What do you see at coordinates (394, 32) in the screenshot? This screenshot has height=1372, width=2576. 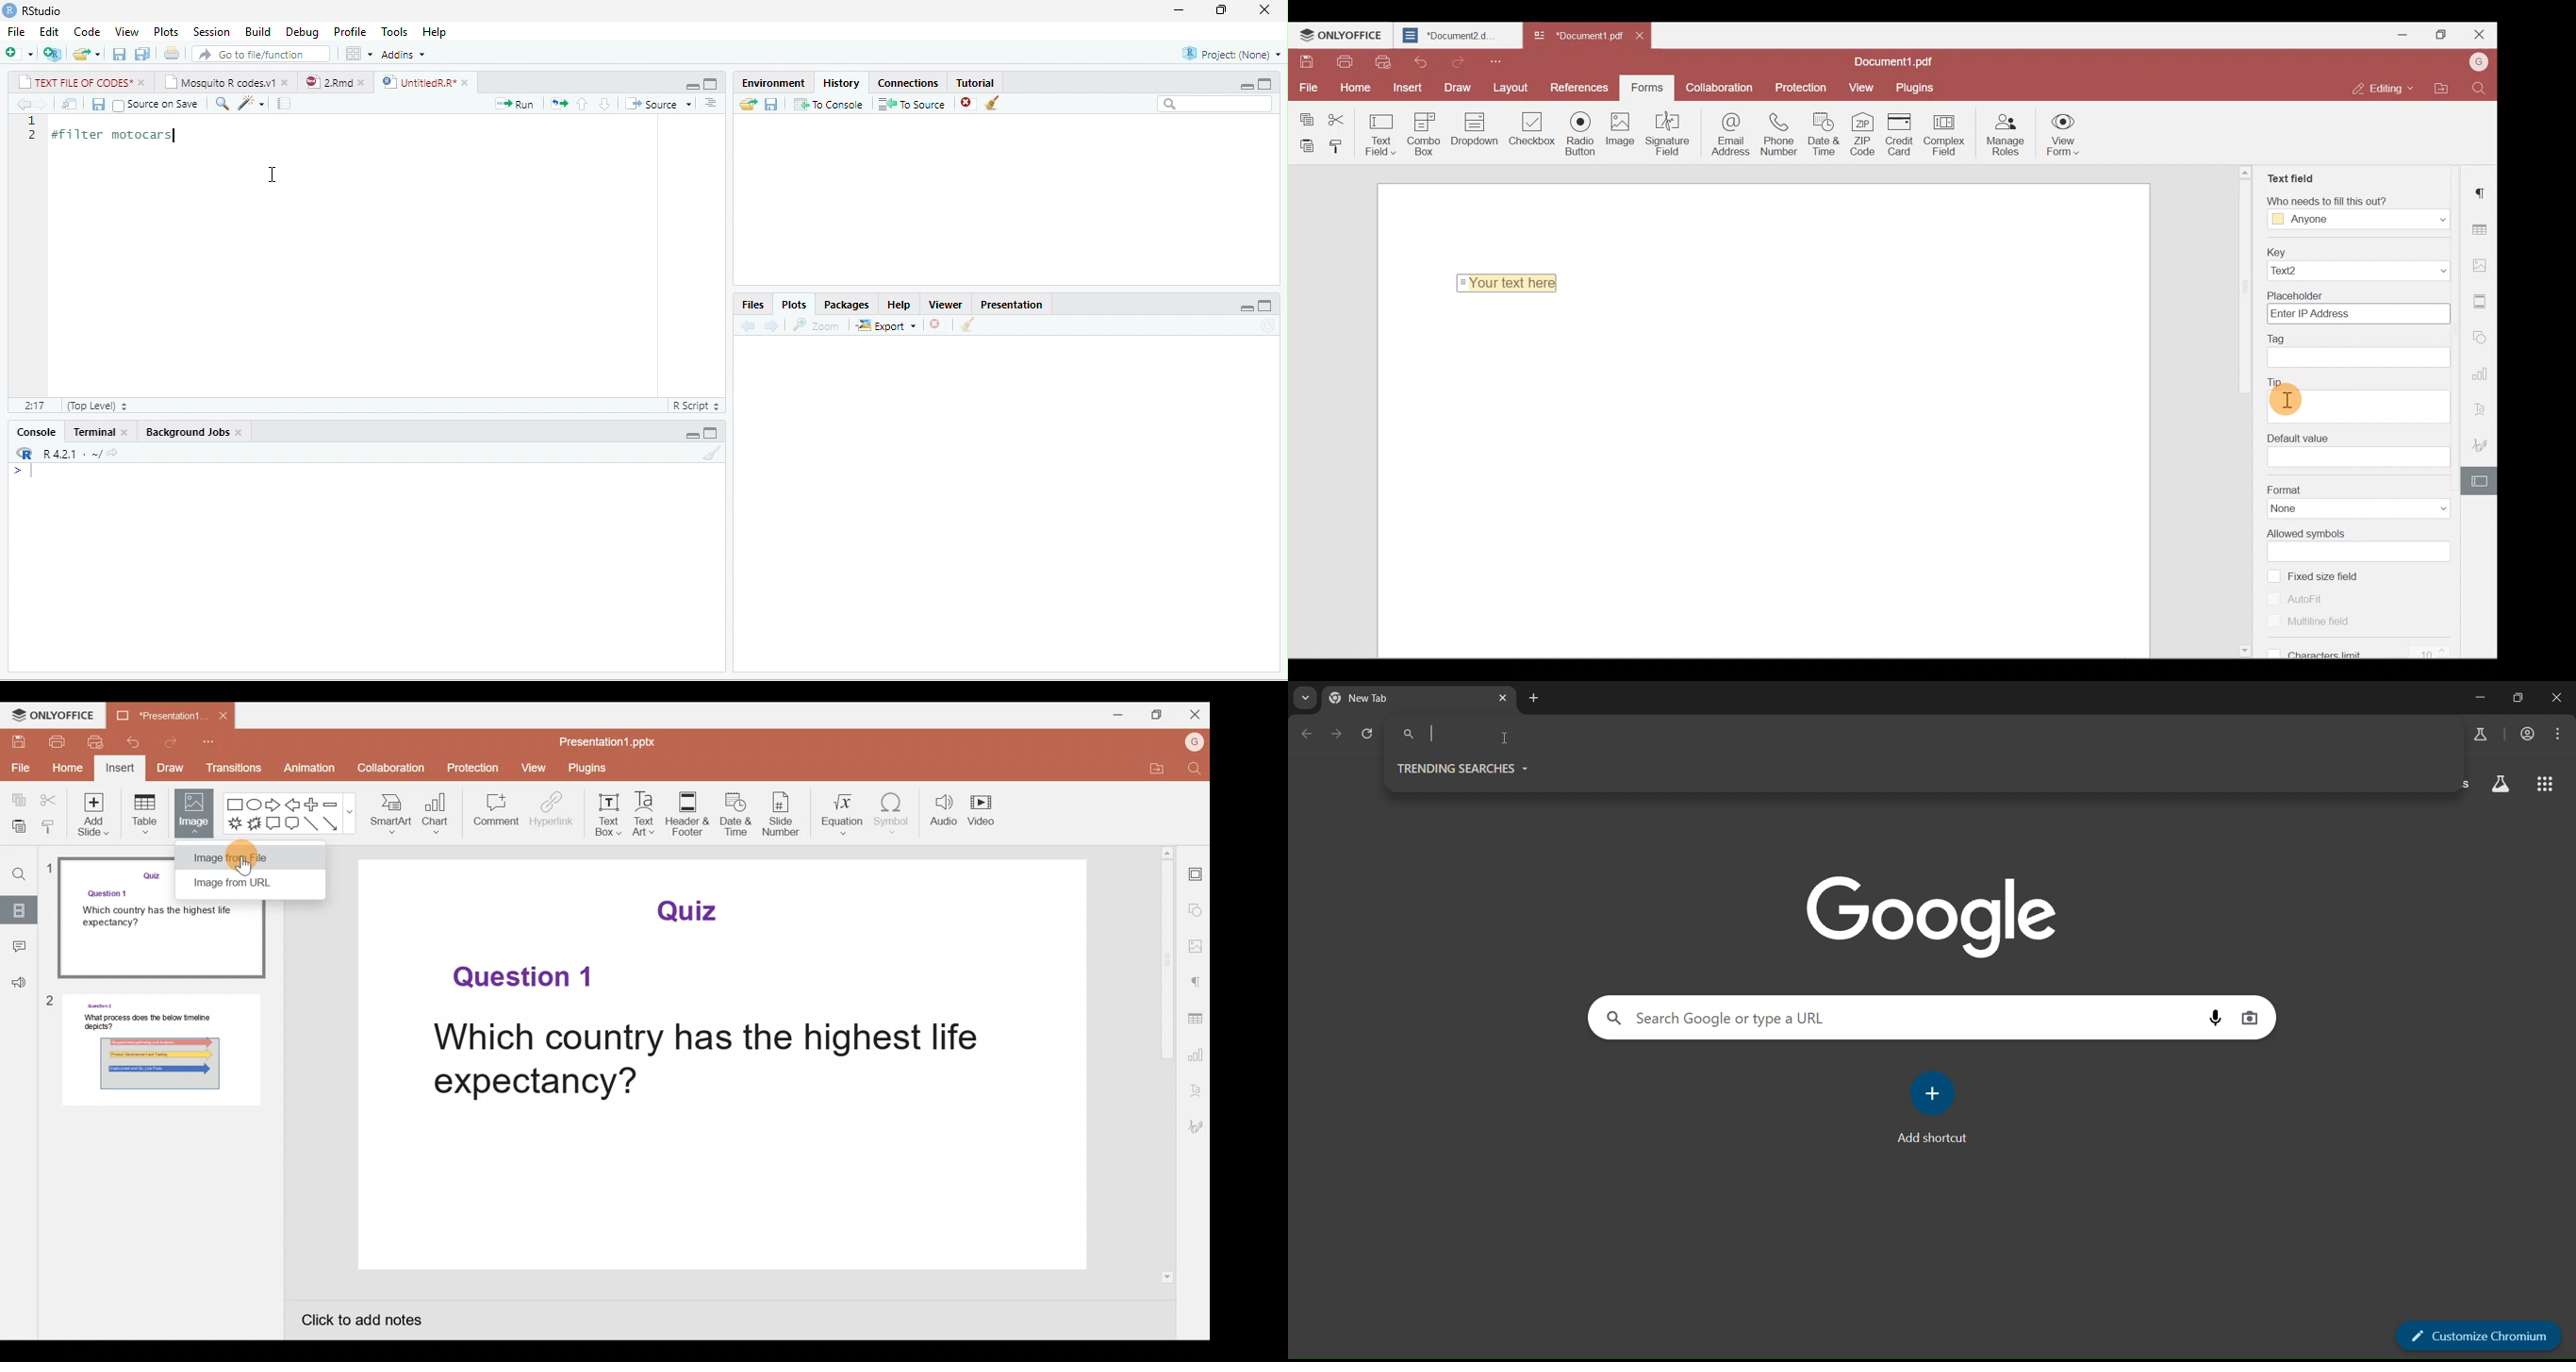 I see `Tools` at bounding box center [394, 32].